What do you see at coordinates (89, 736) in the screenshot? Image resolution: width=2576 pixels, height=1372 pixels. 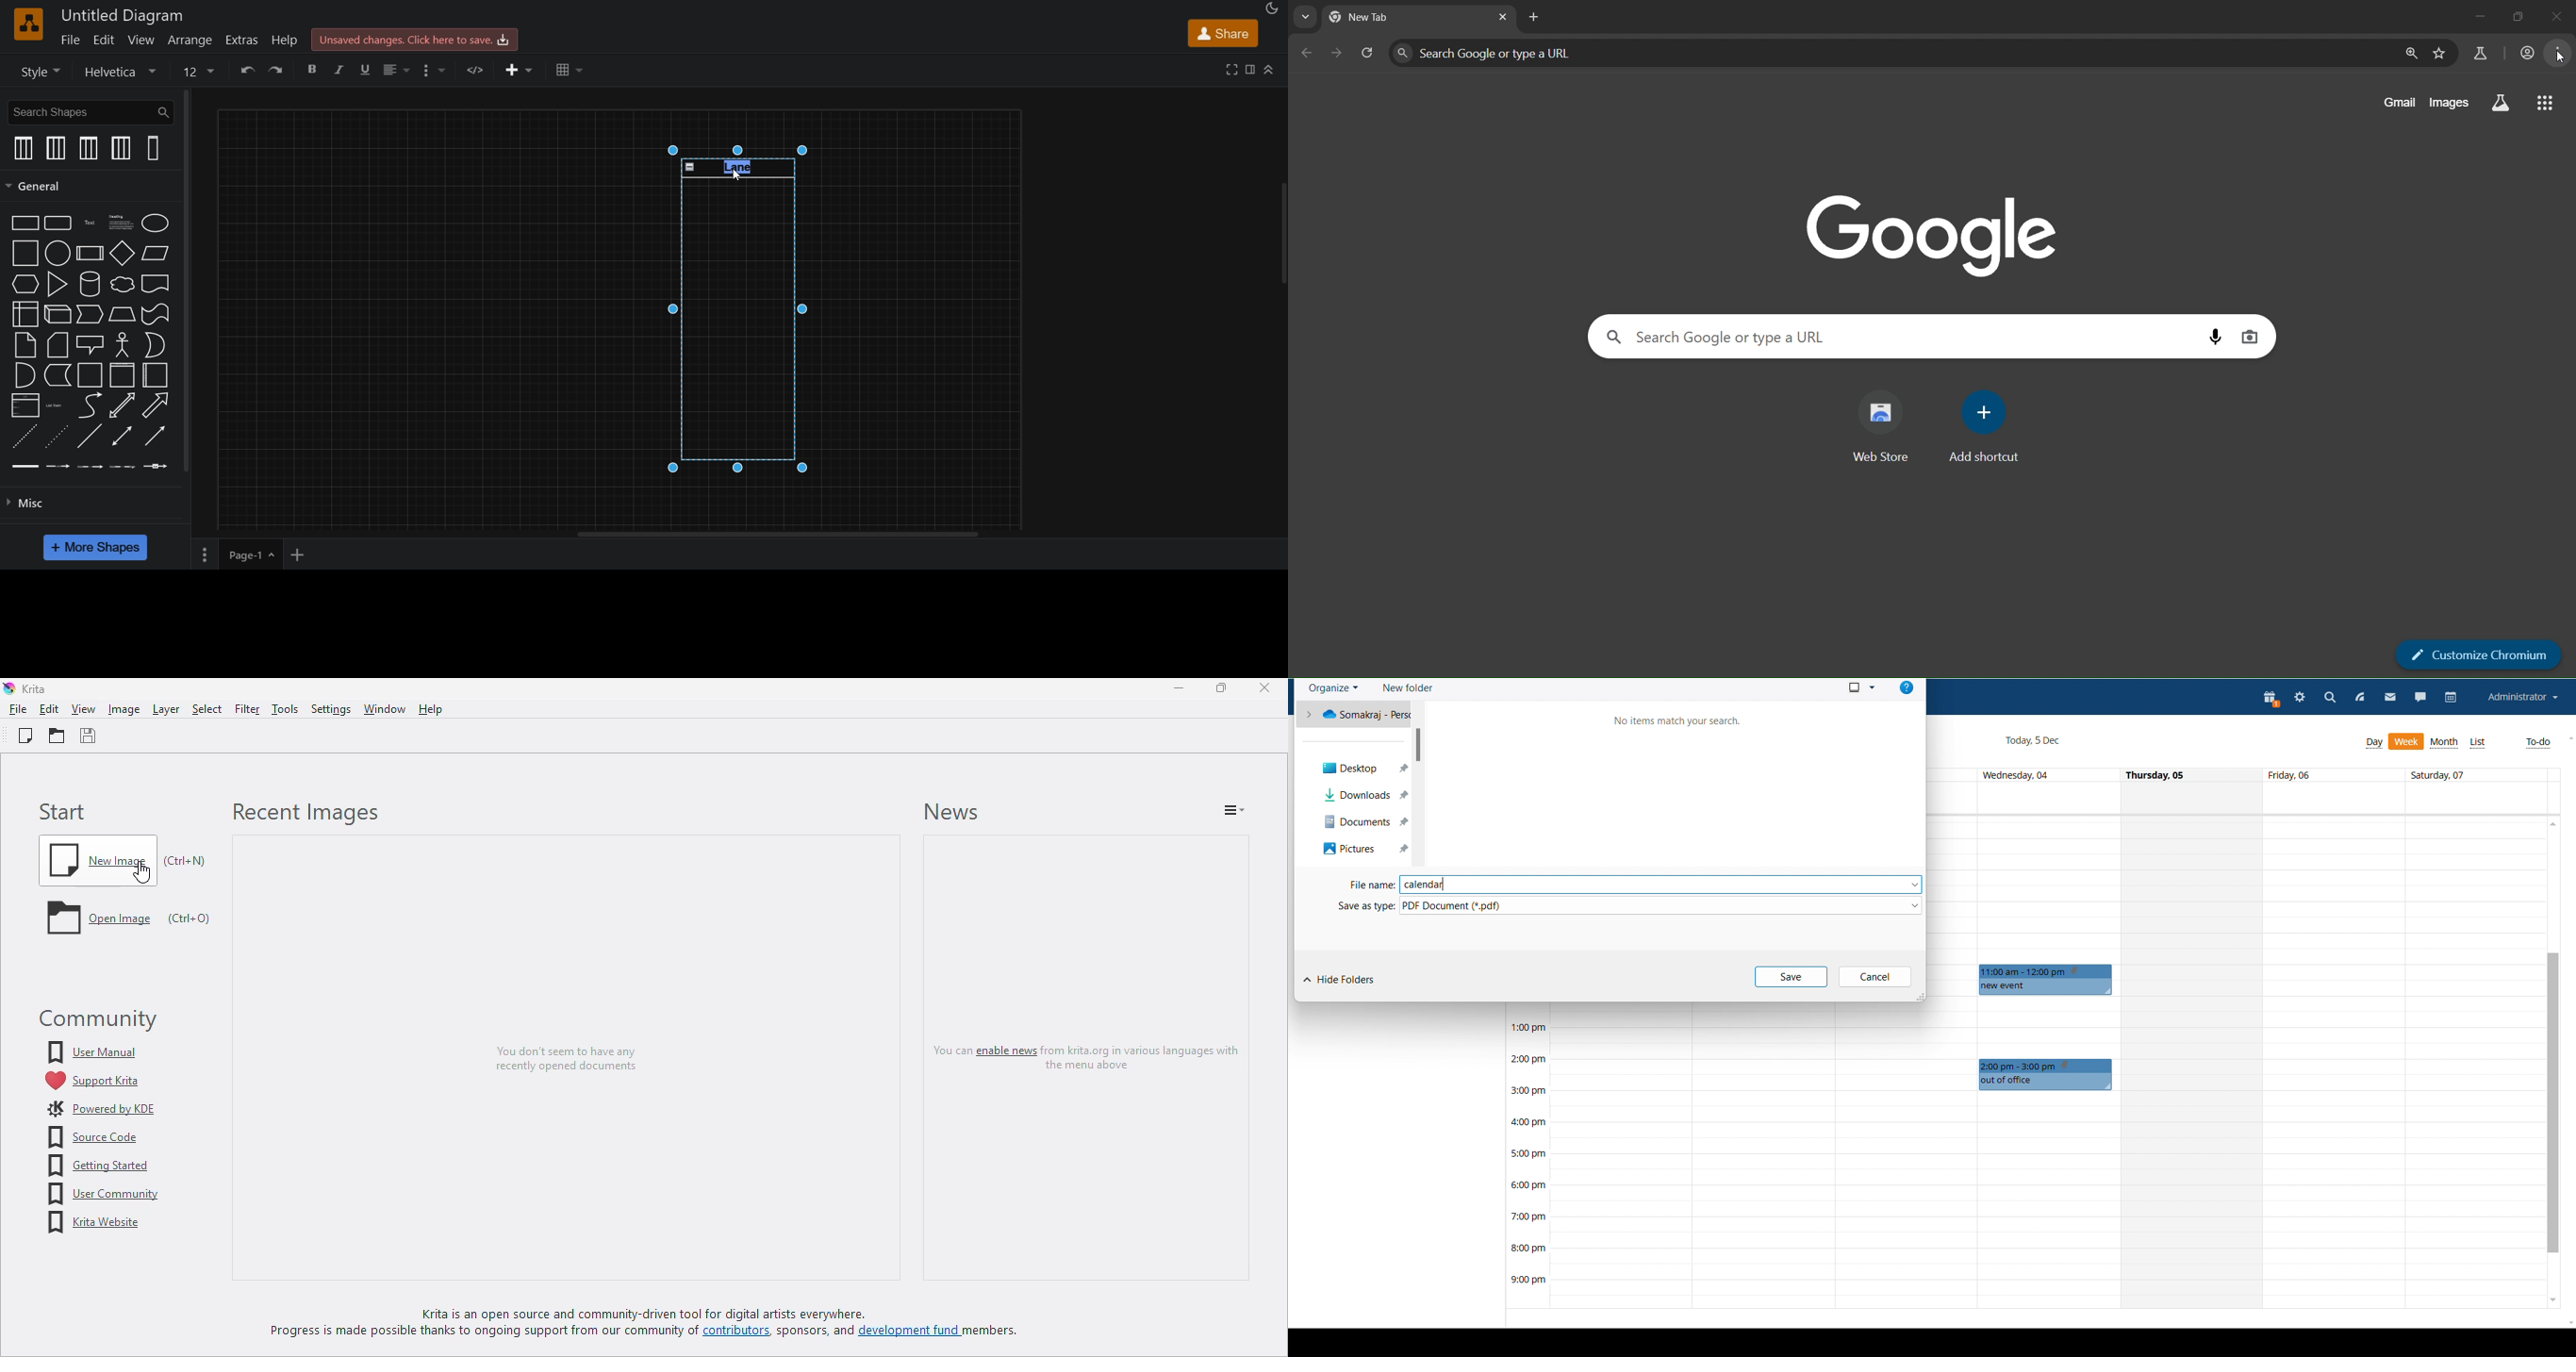 I see `save` at bounding box center [89, 736].